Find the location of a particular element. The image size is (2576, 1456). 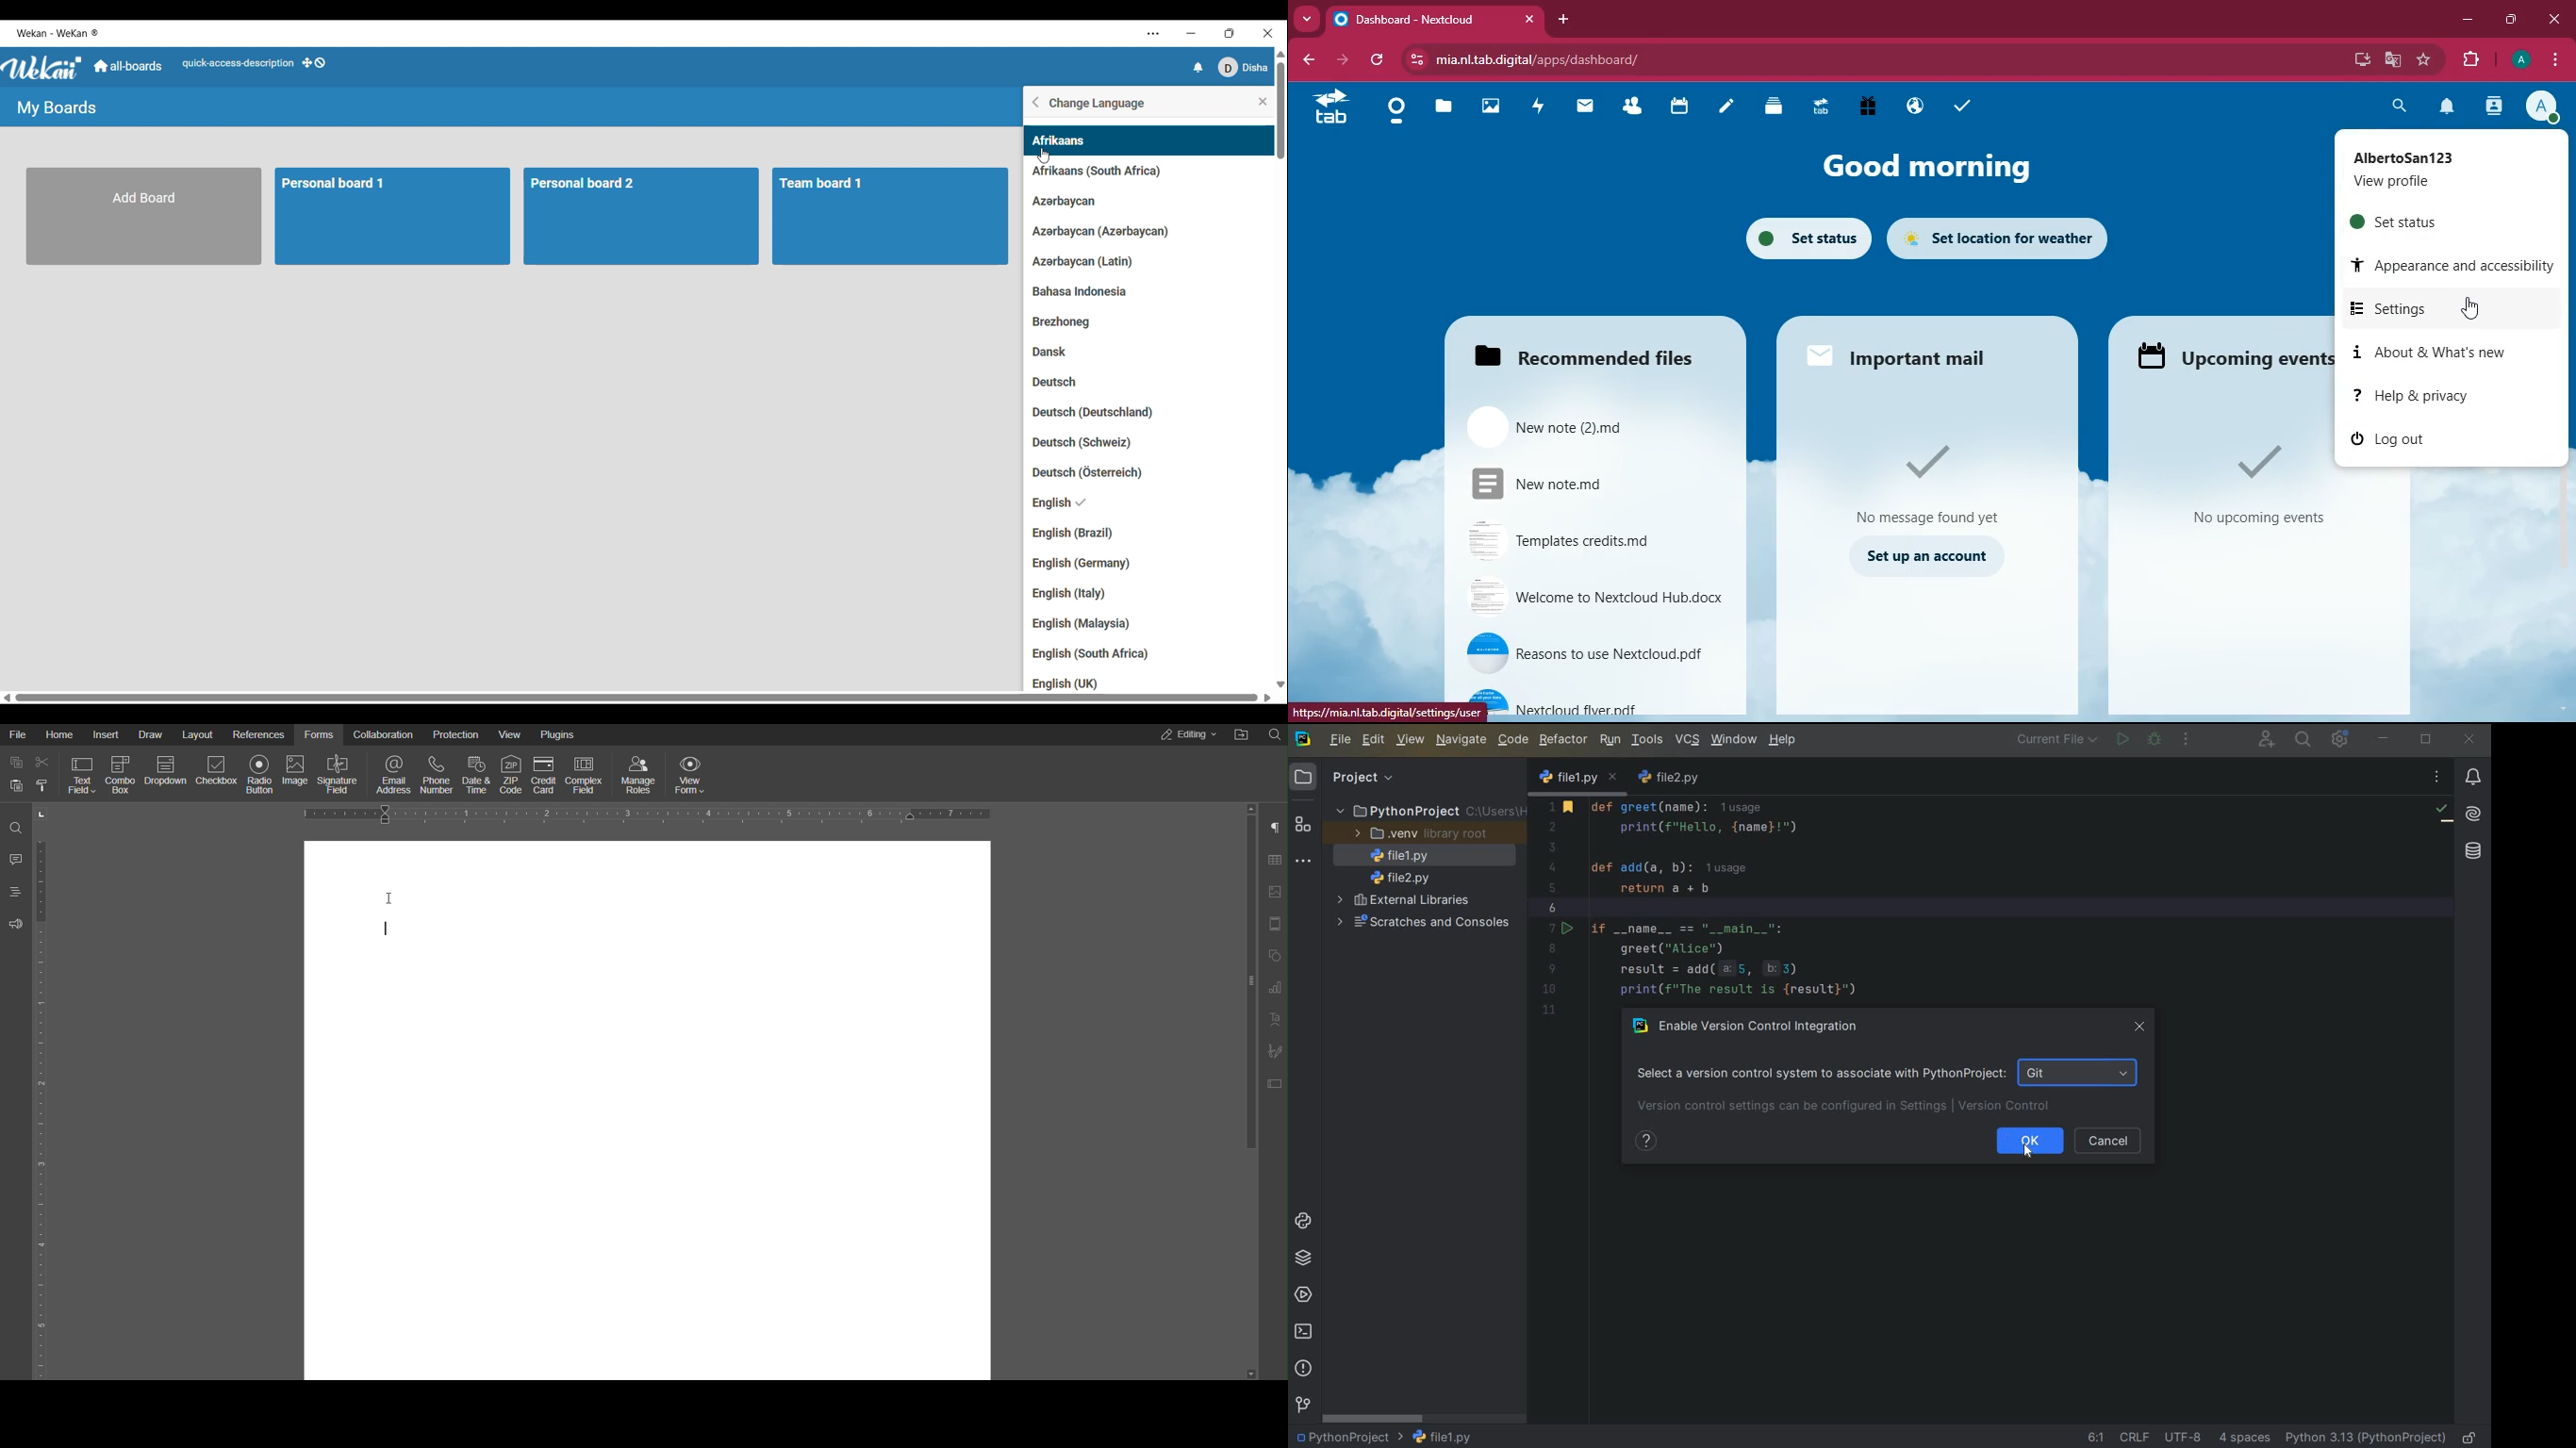

Headings is located at coordinates (15, 892).